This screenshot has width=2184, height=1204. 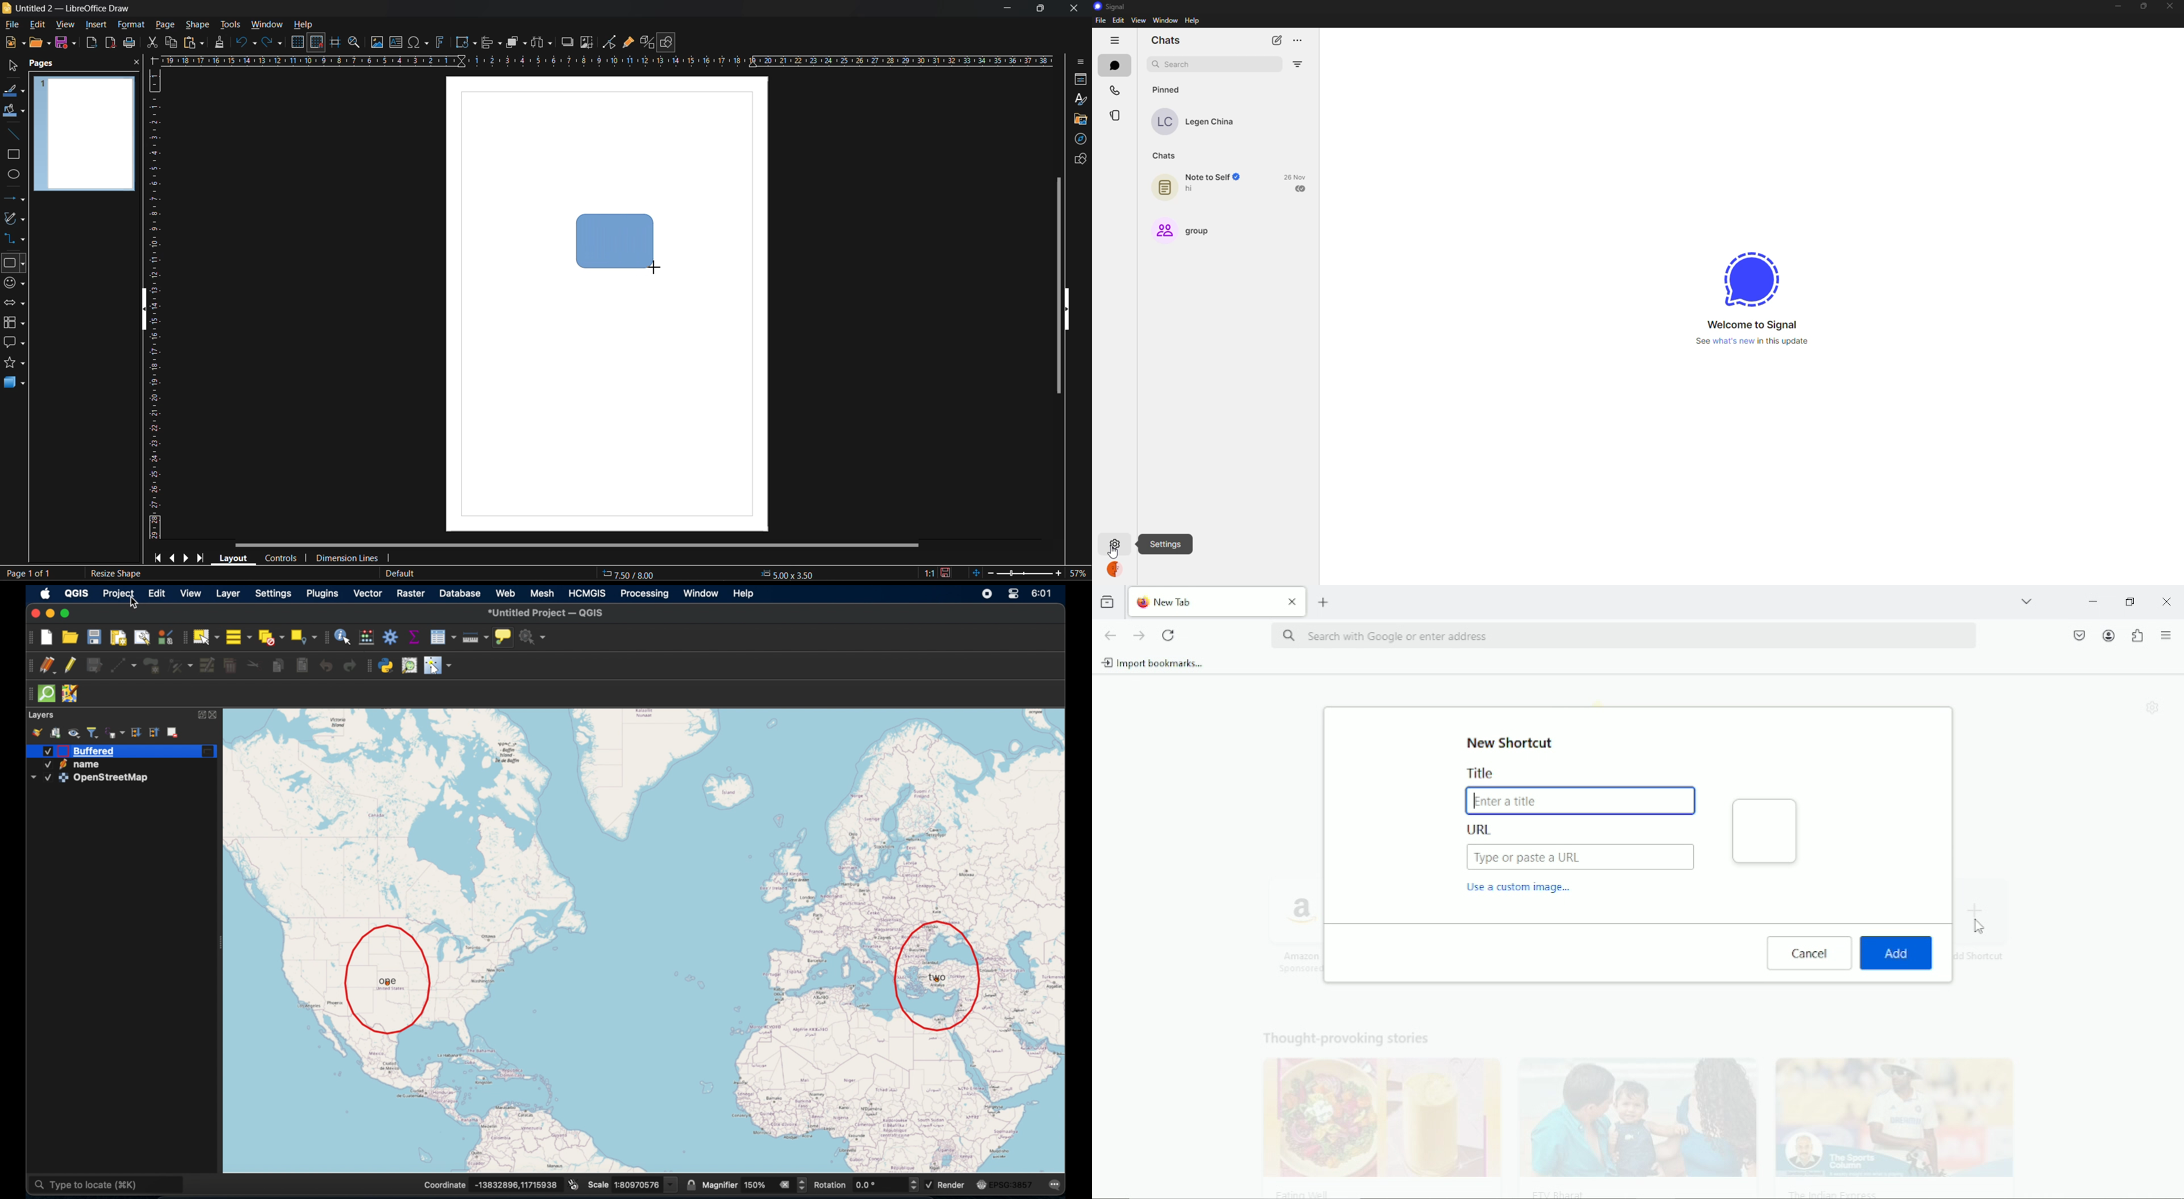 What do you see at coordinates (1166, 89) in the screenshot?
I see `pinned` at bounding box center [1166, 89].